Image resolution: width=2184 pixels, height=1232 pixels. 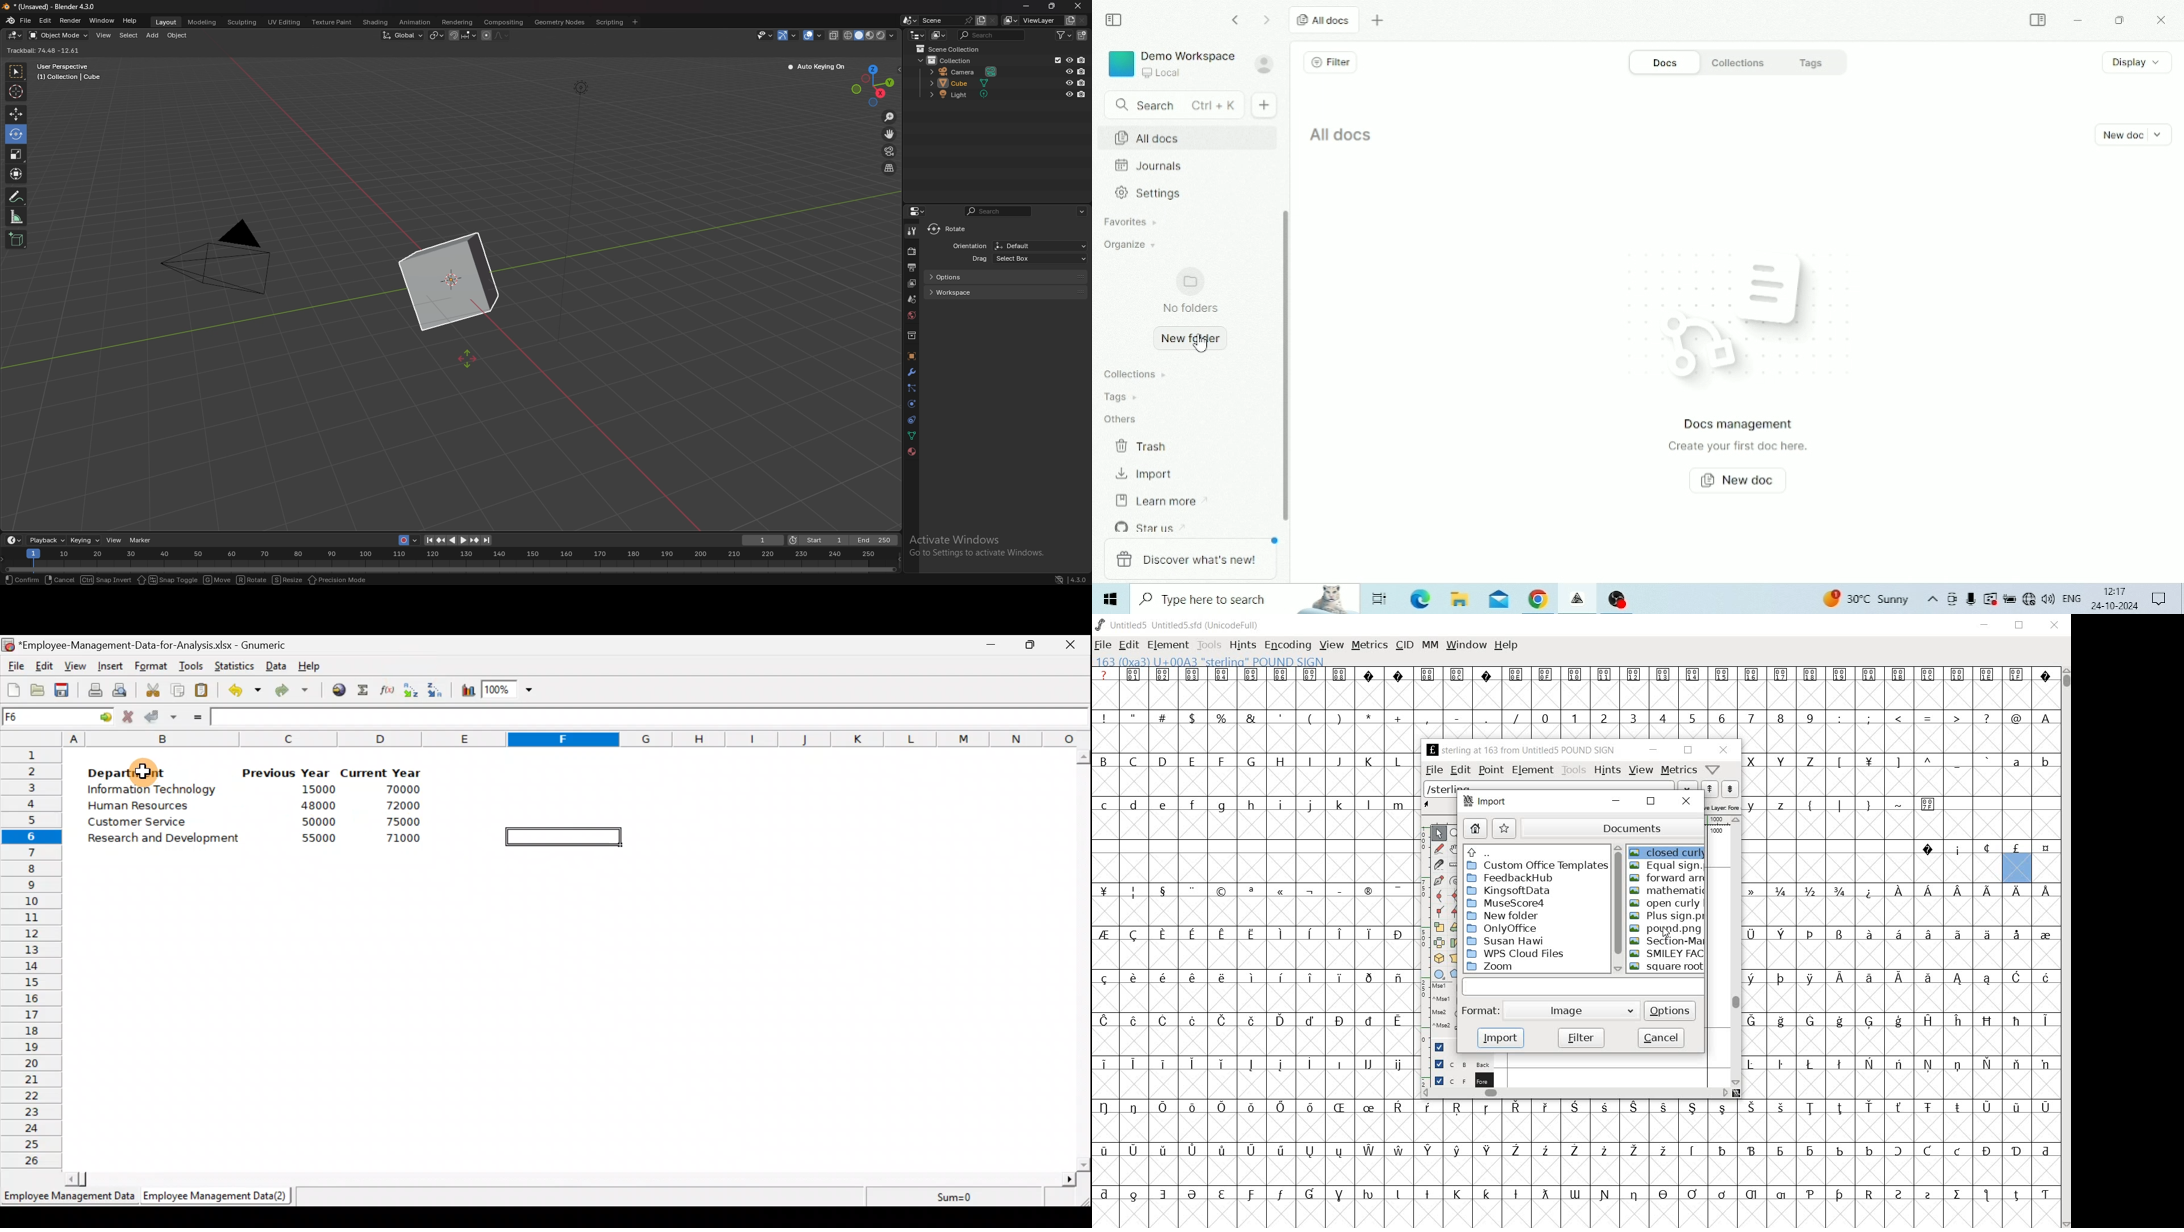 What do you see at coordinates (1368, 1065) in the screenshot?
I see `Symbol` at bounding box center [1368, 1065].